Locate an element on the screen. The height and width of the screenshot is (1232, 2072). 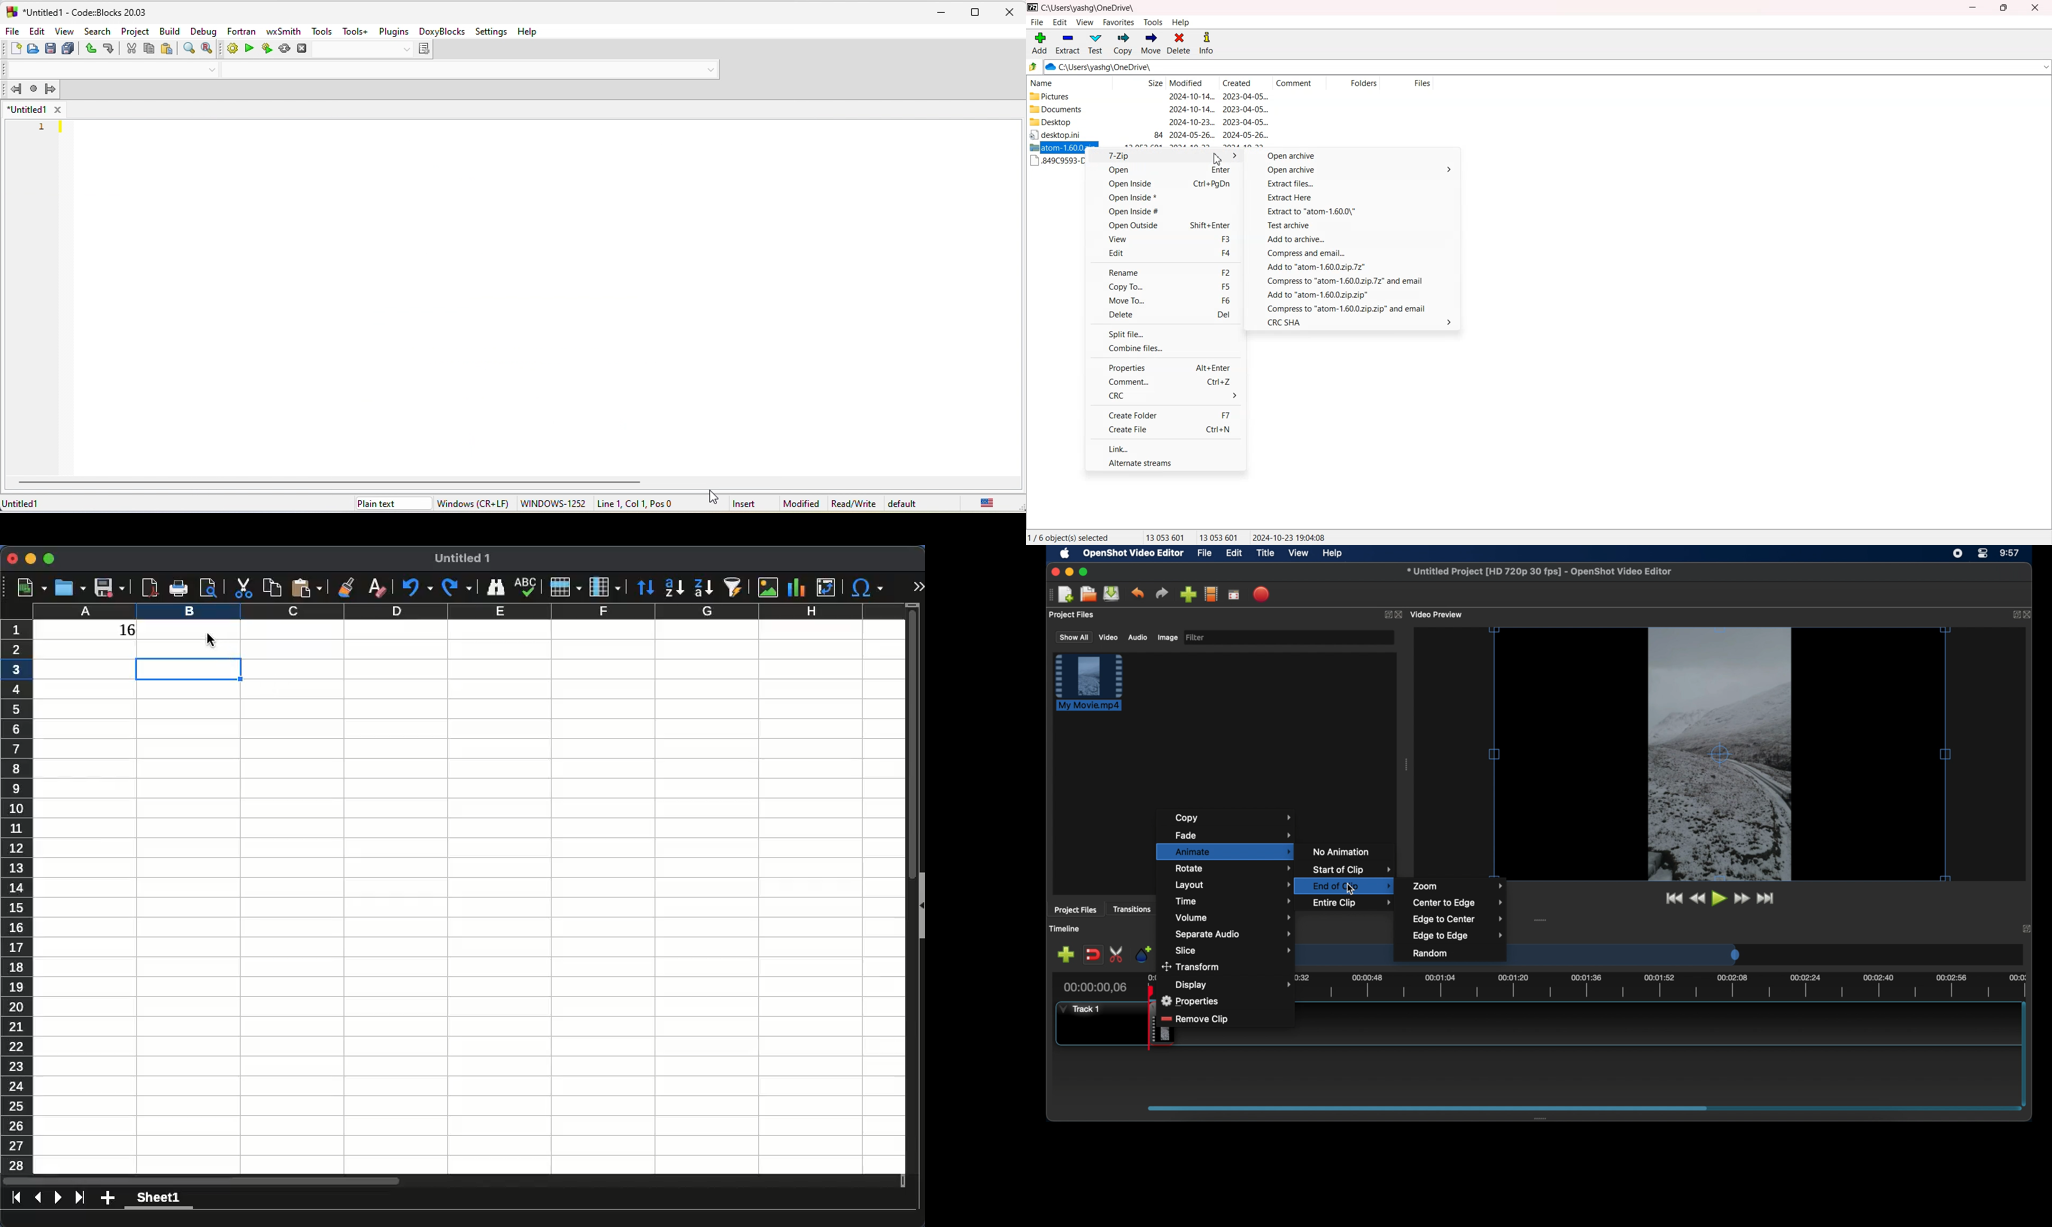
2024-10-14 is located at coordinates (1191, 96).